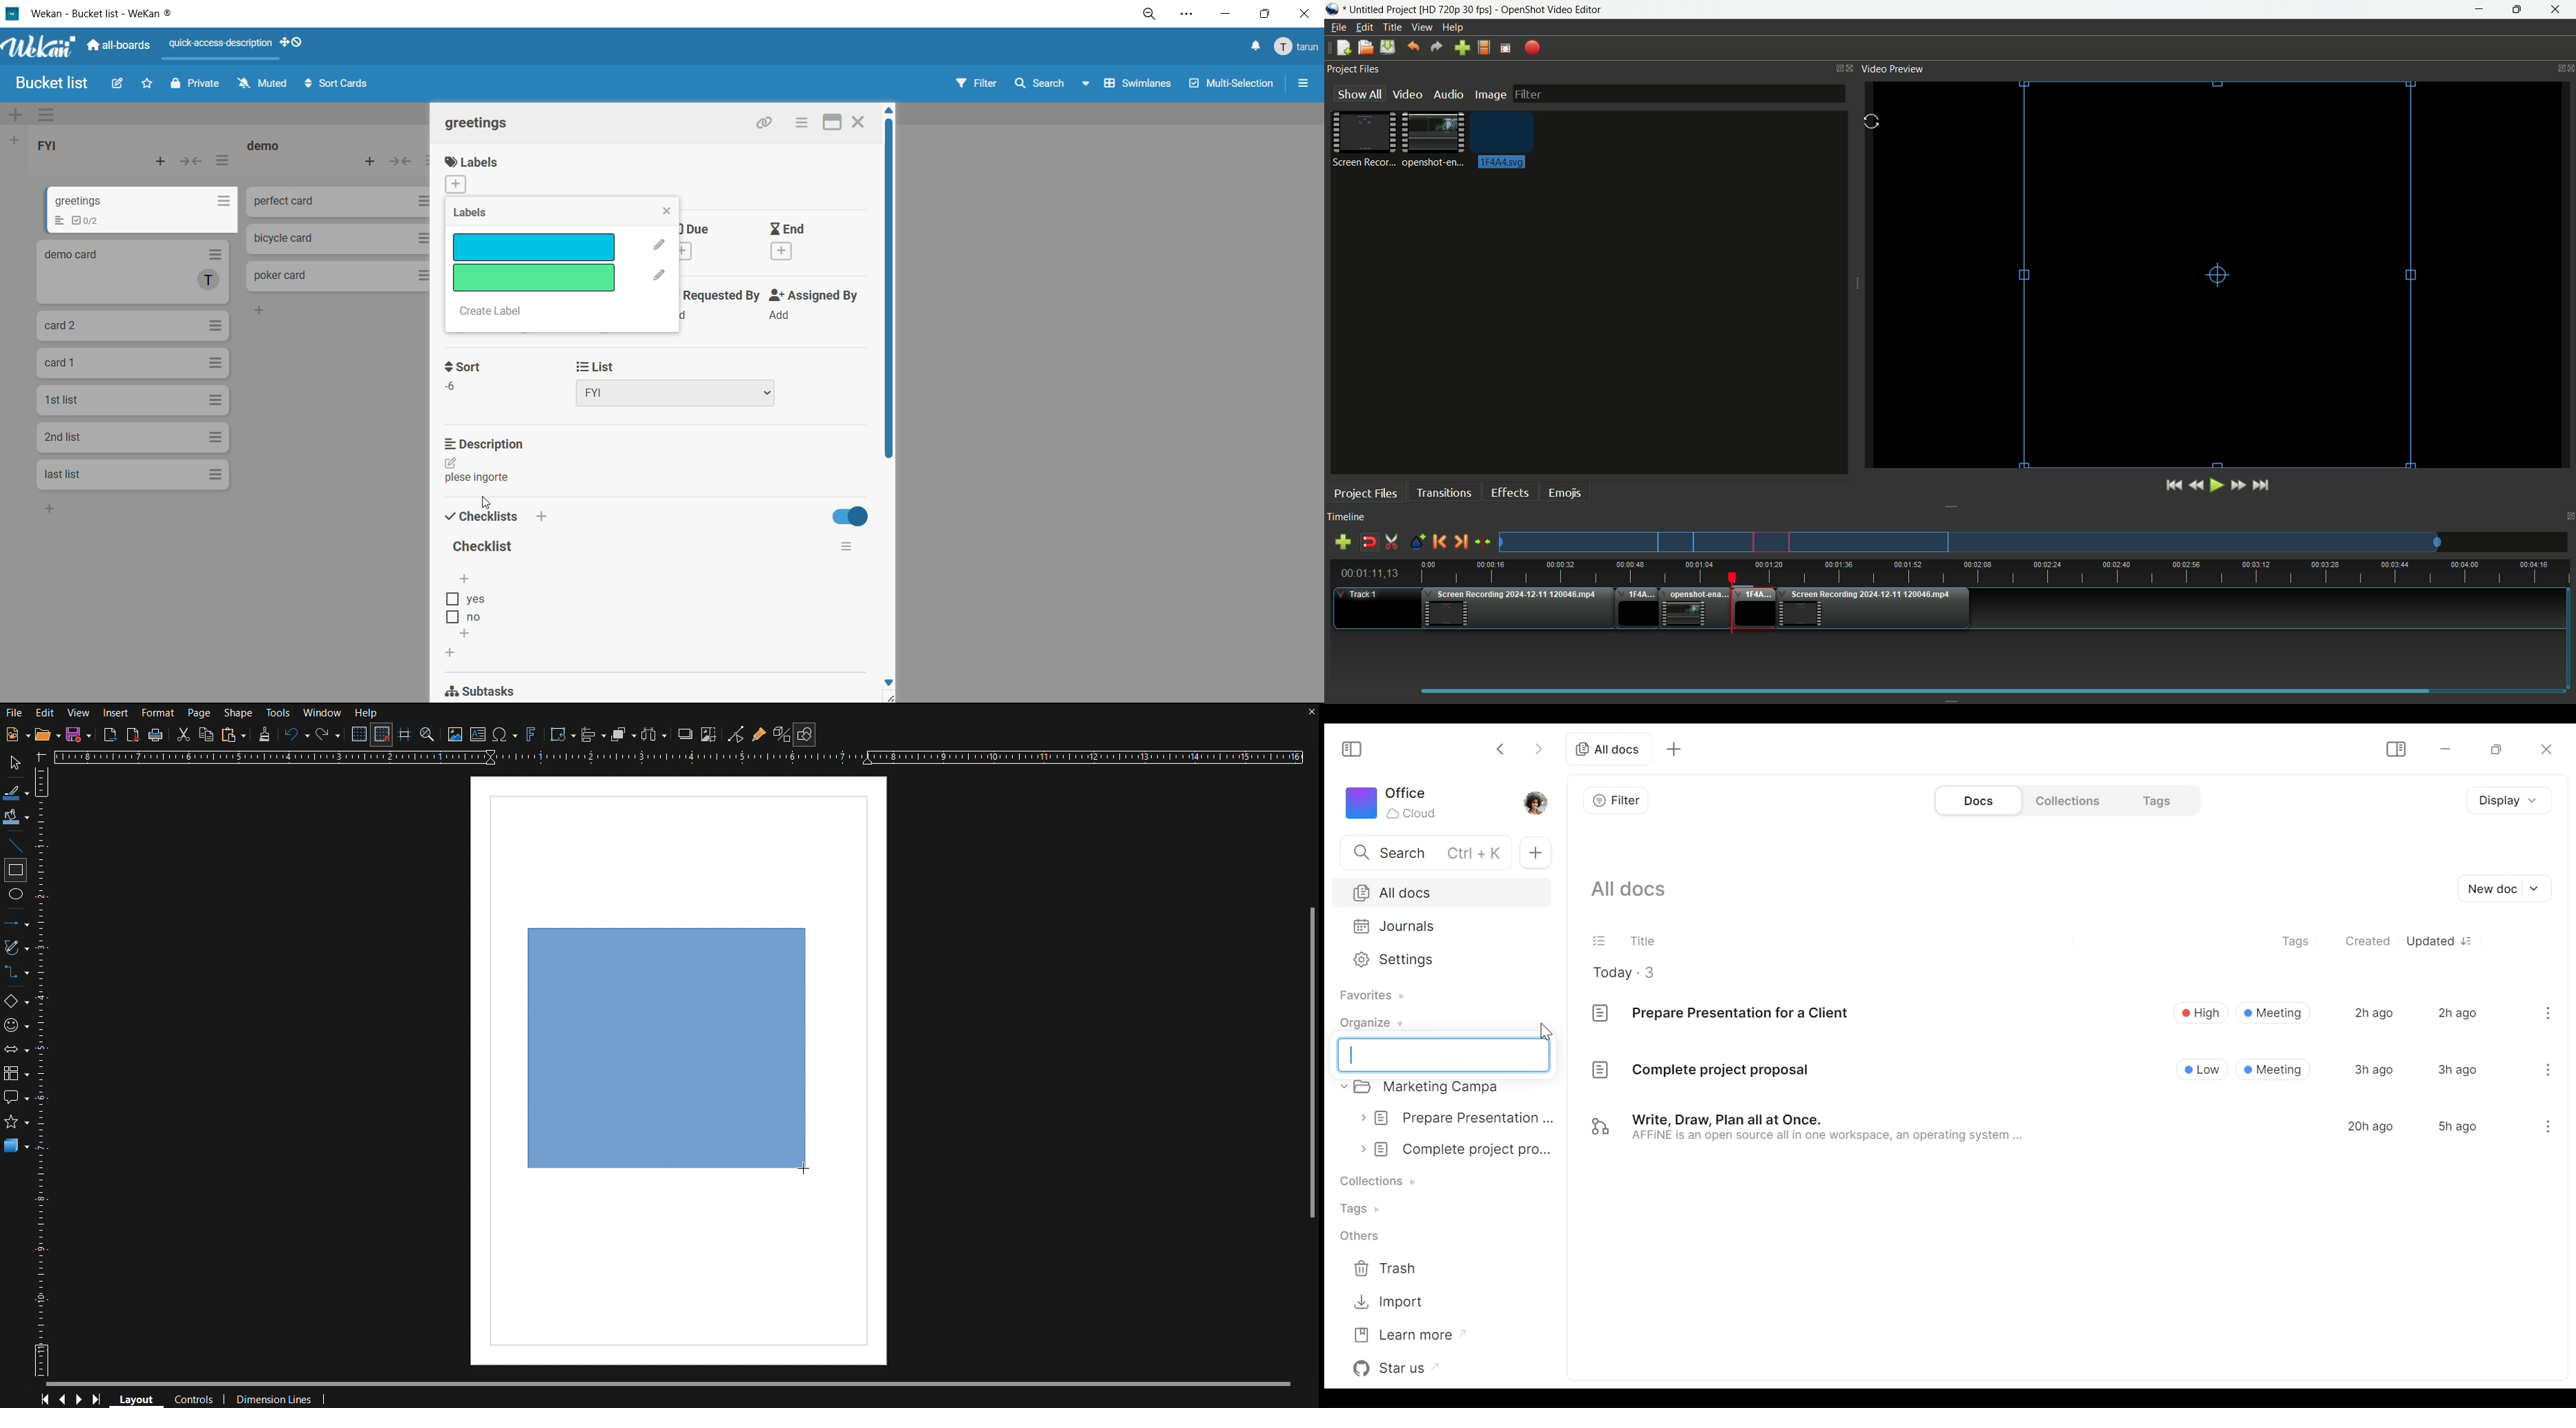  What do you see at coordinates (1311, 1070) in the screenshot?
I see `Scrollbar` at bounding box center [1311, 1070].